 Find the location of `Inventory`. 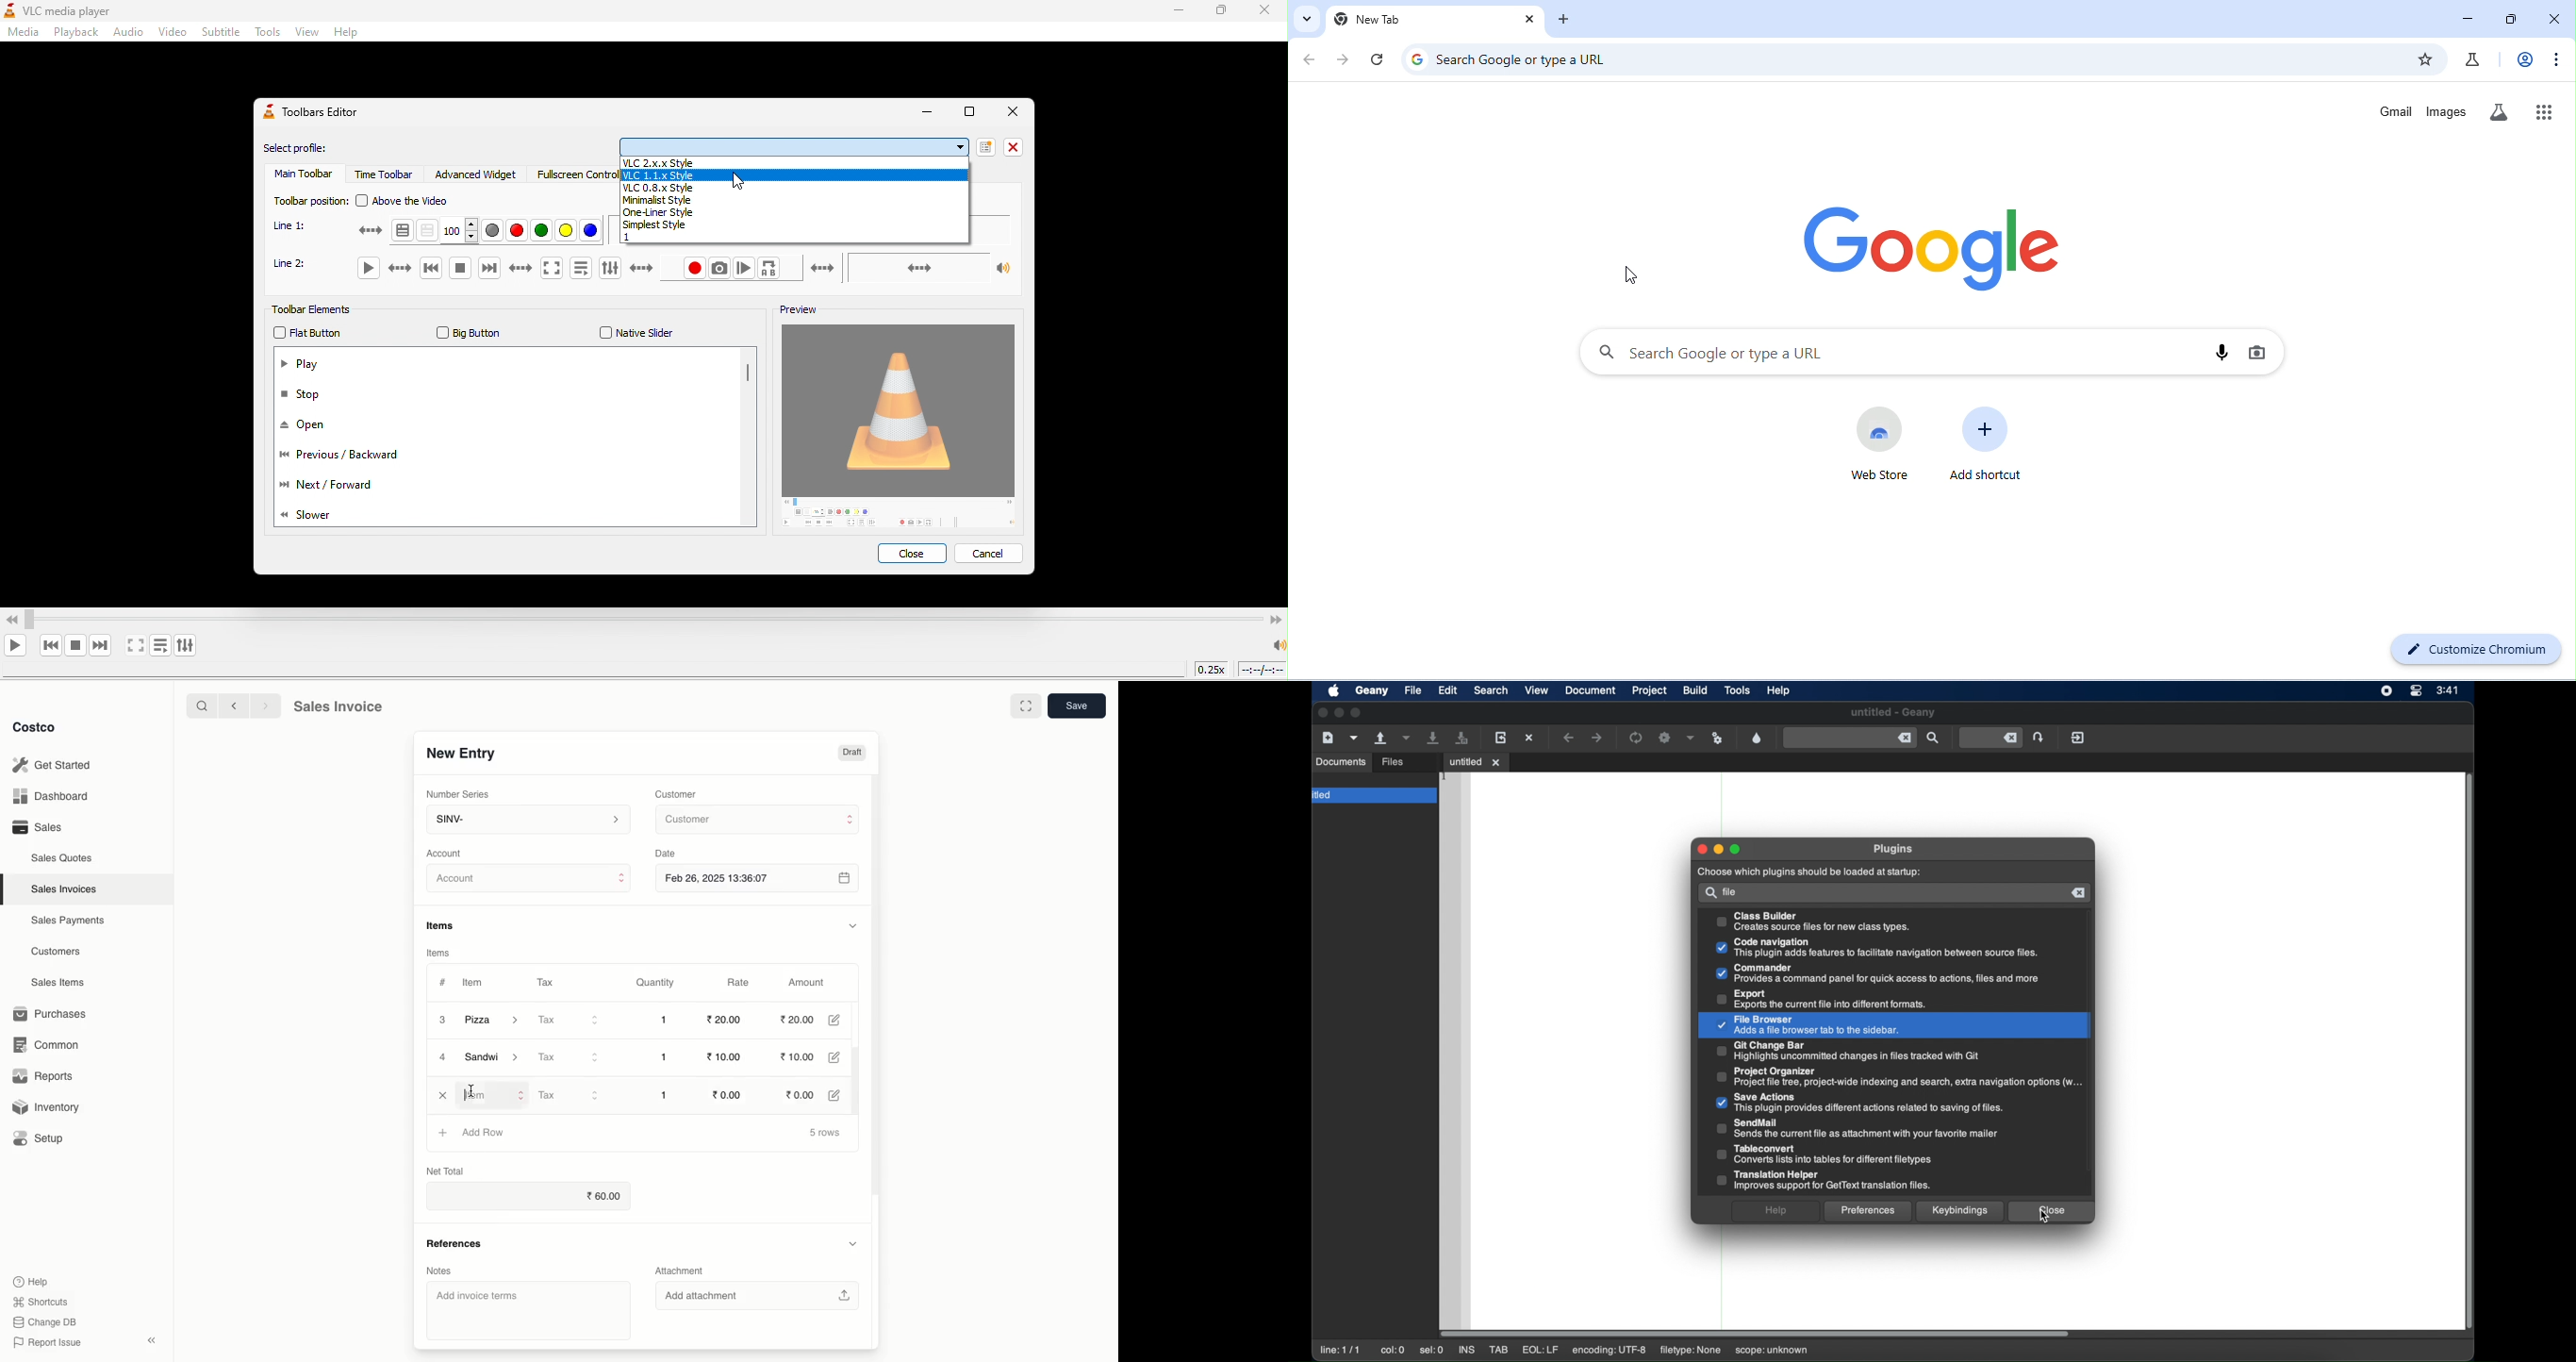

Inventory is located at coordinates (49, 1105).